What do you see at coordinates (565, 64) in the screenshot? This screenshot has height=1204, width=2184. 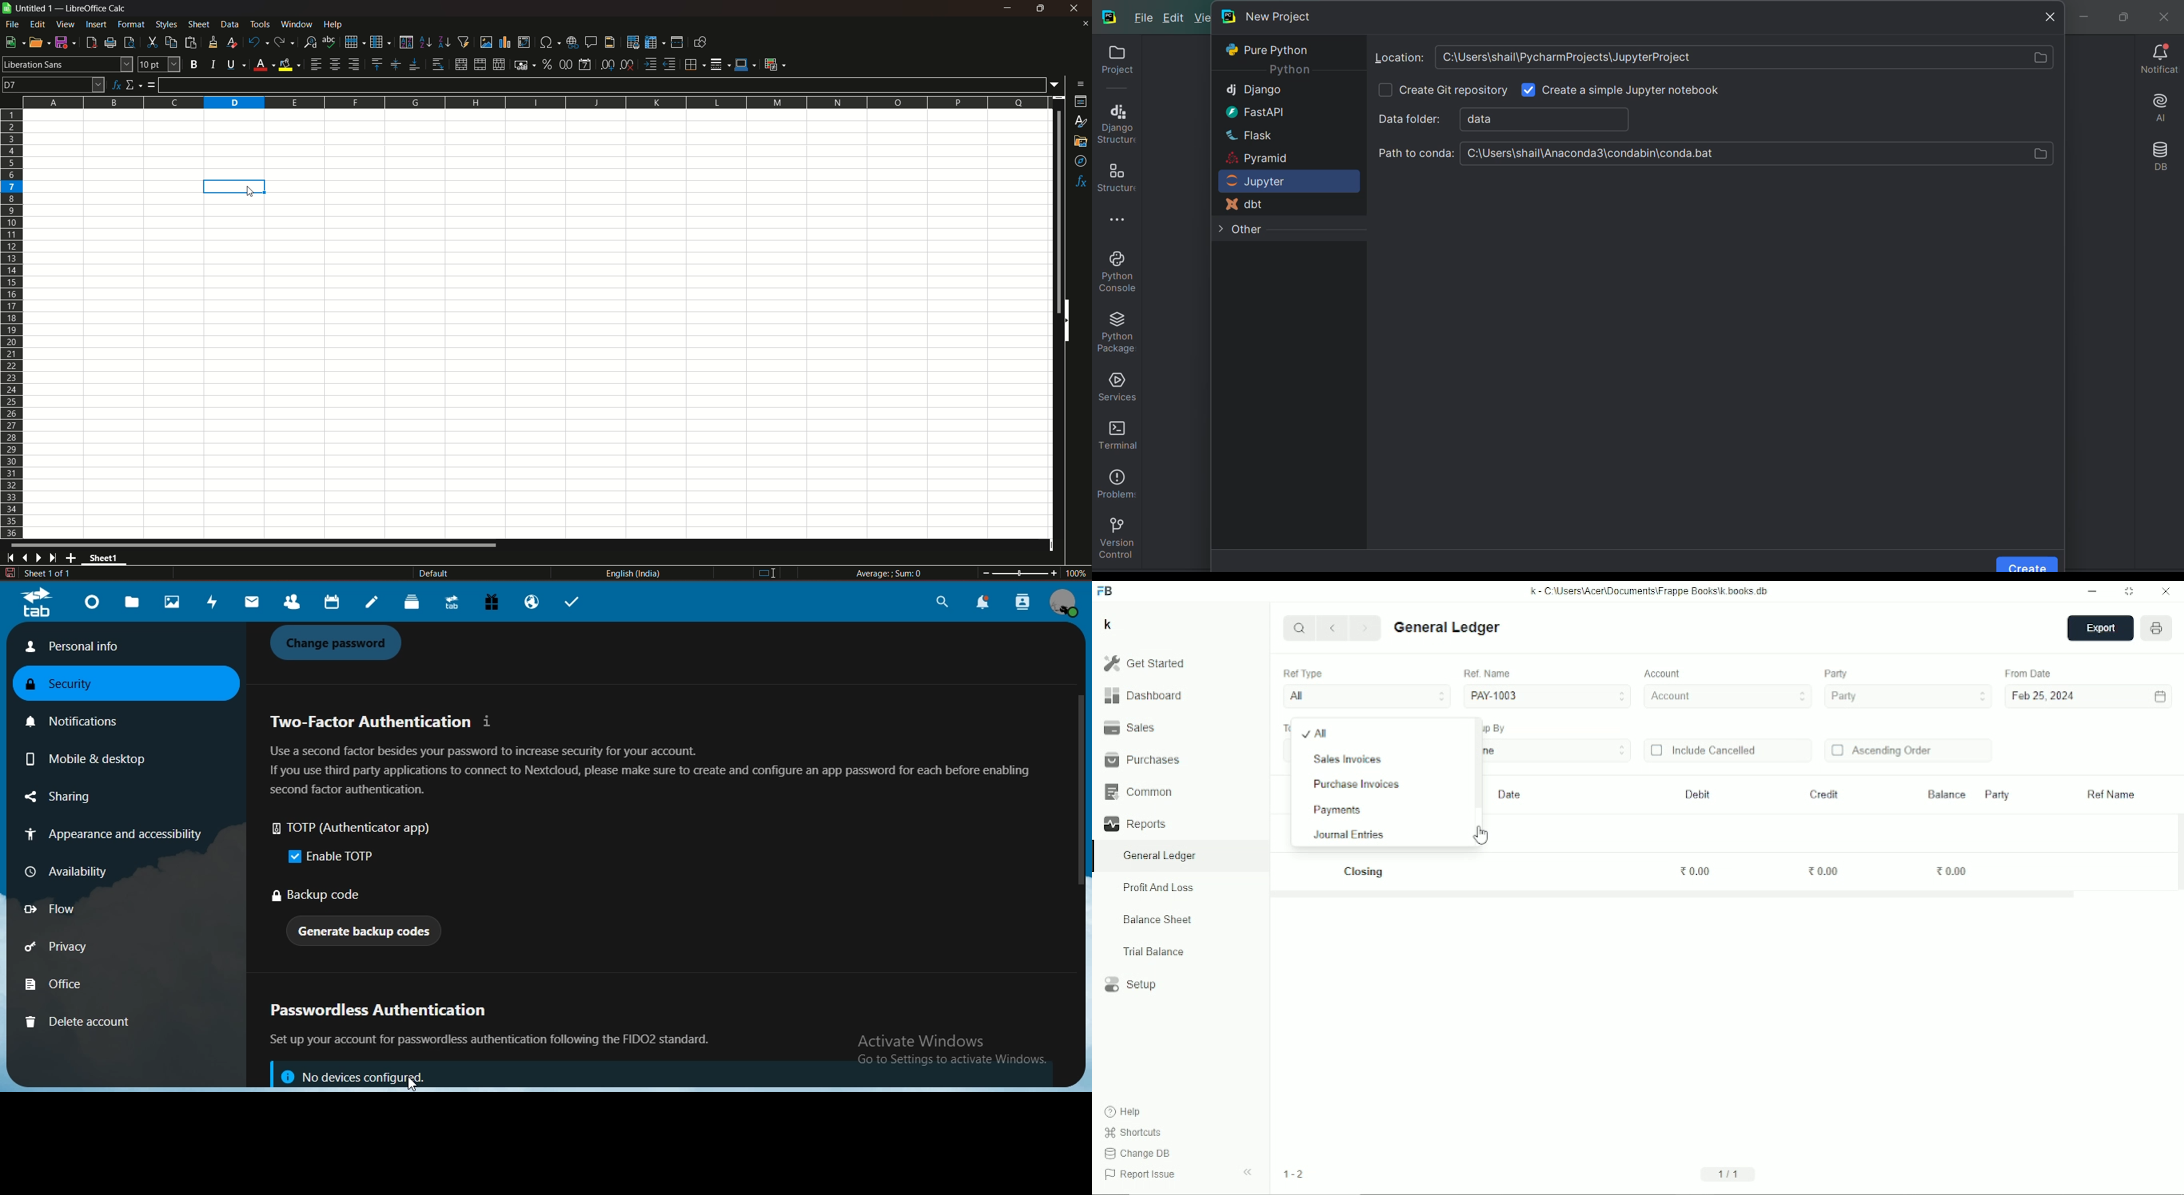 I see `format as number` at bounding box center [565, 64].